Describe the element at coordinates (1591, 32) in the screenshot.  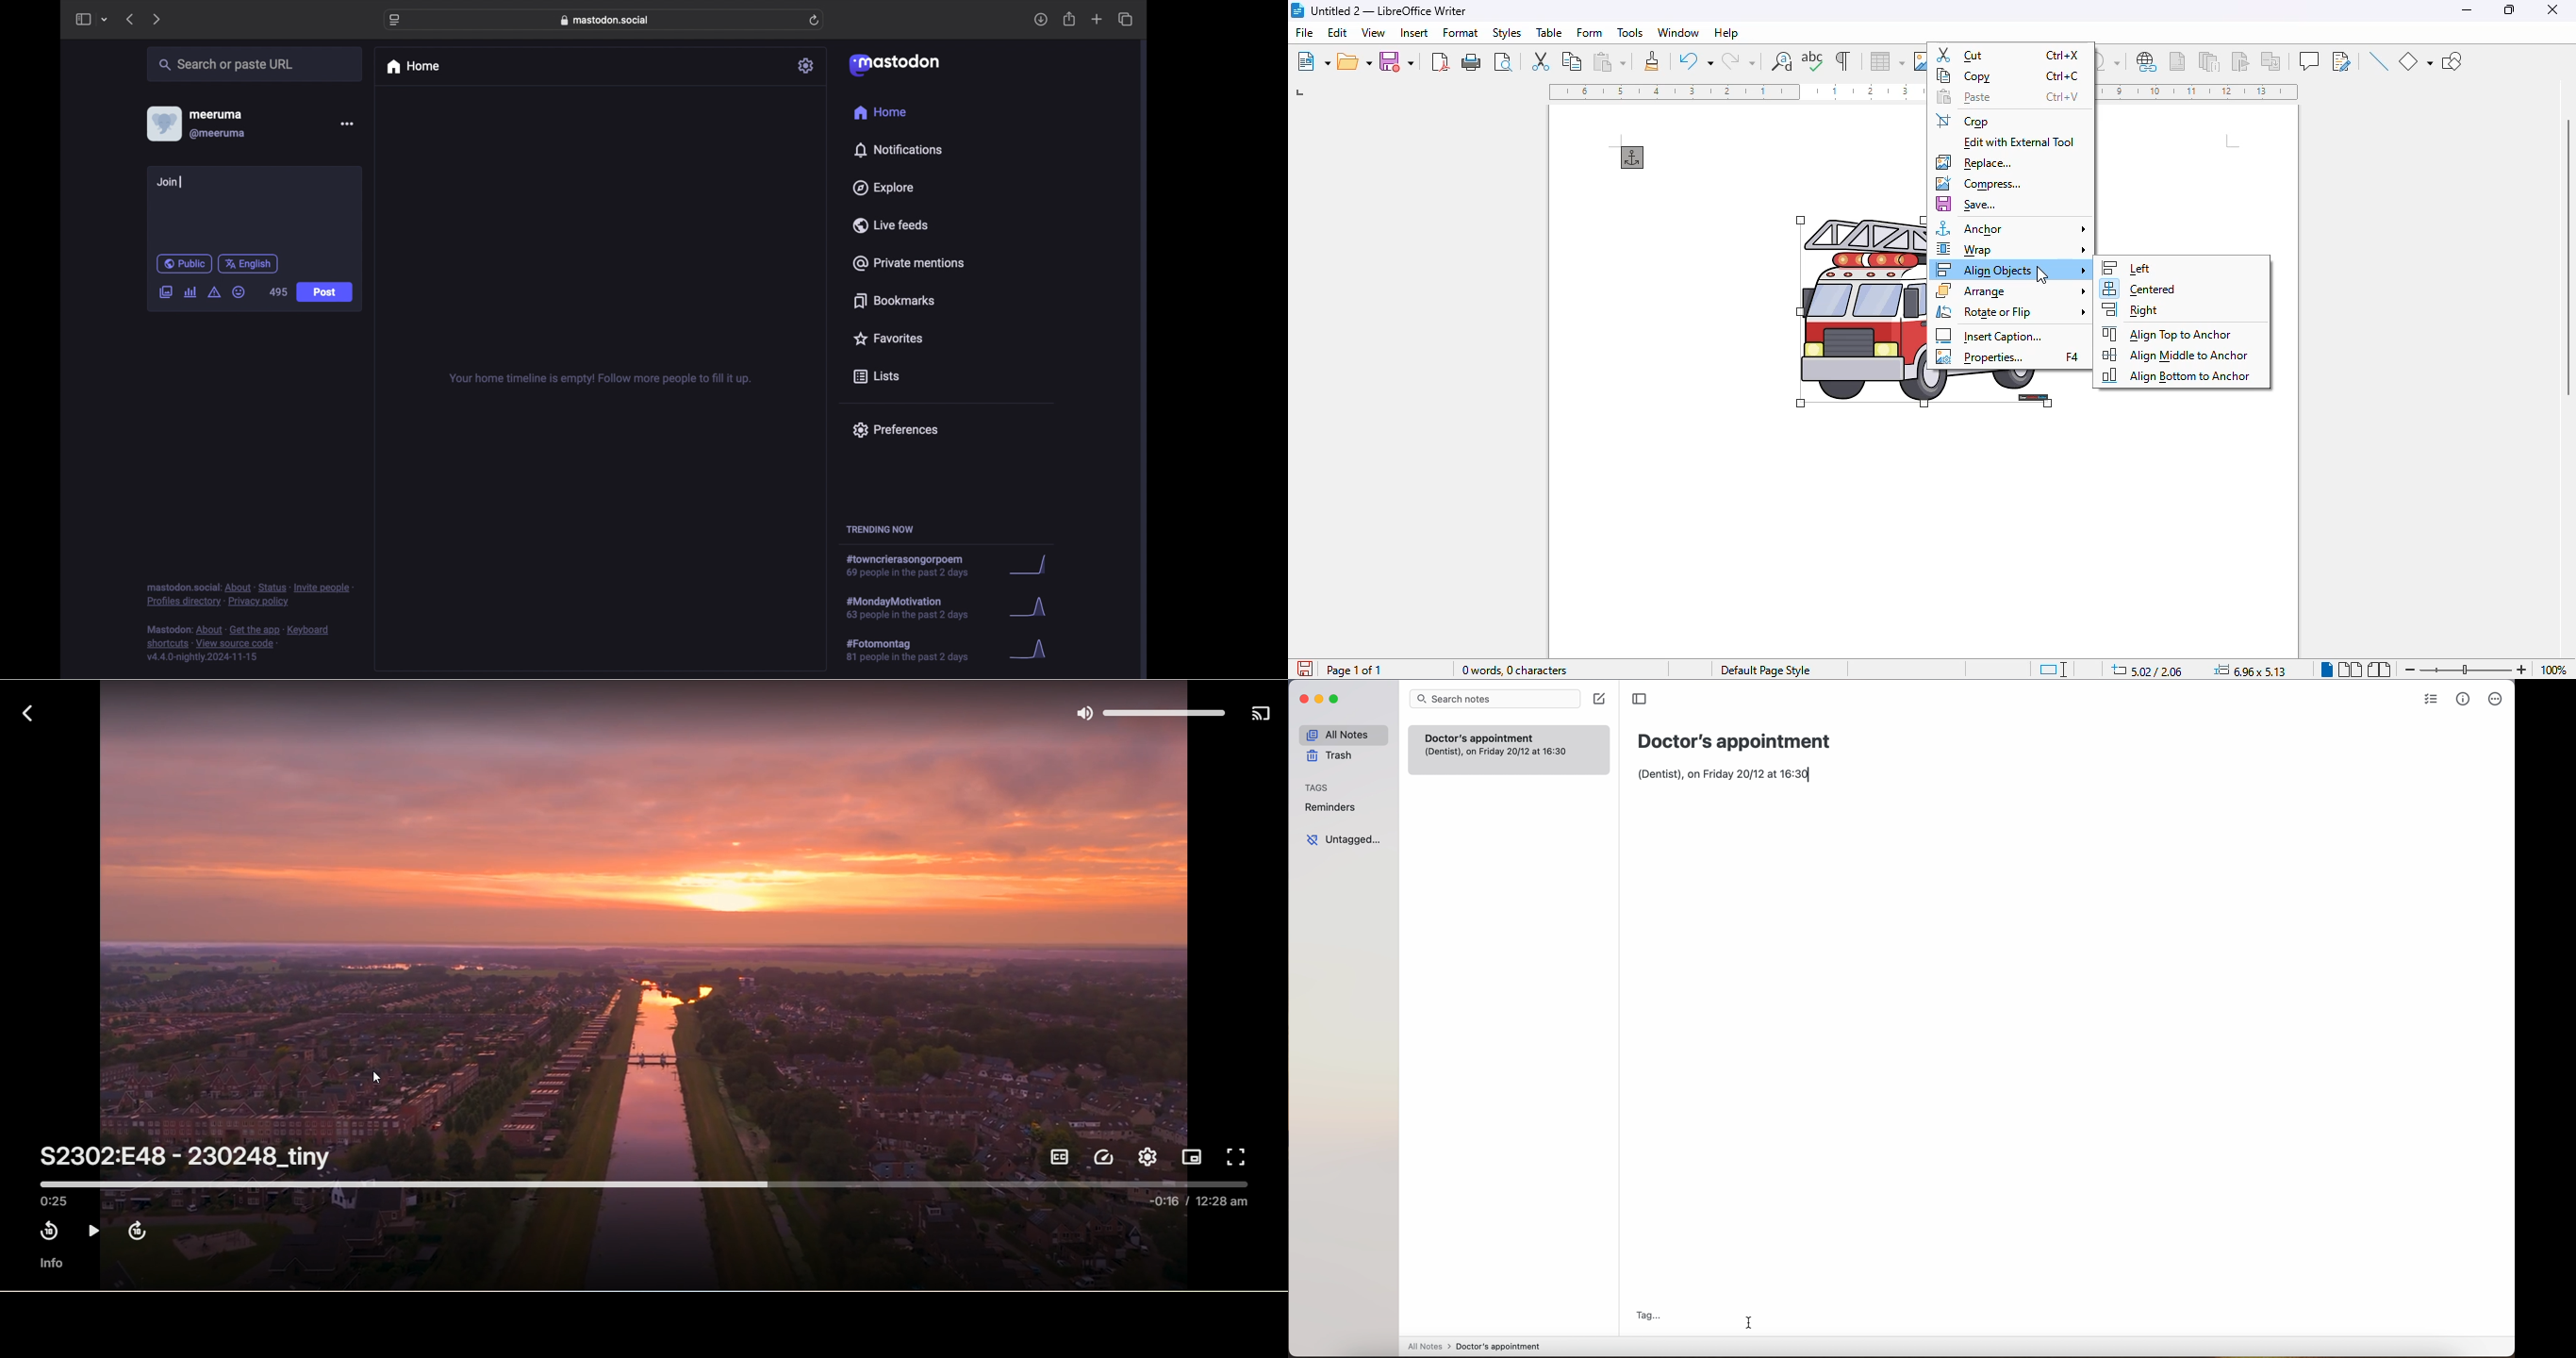
I see `form` at that location.